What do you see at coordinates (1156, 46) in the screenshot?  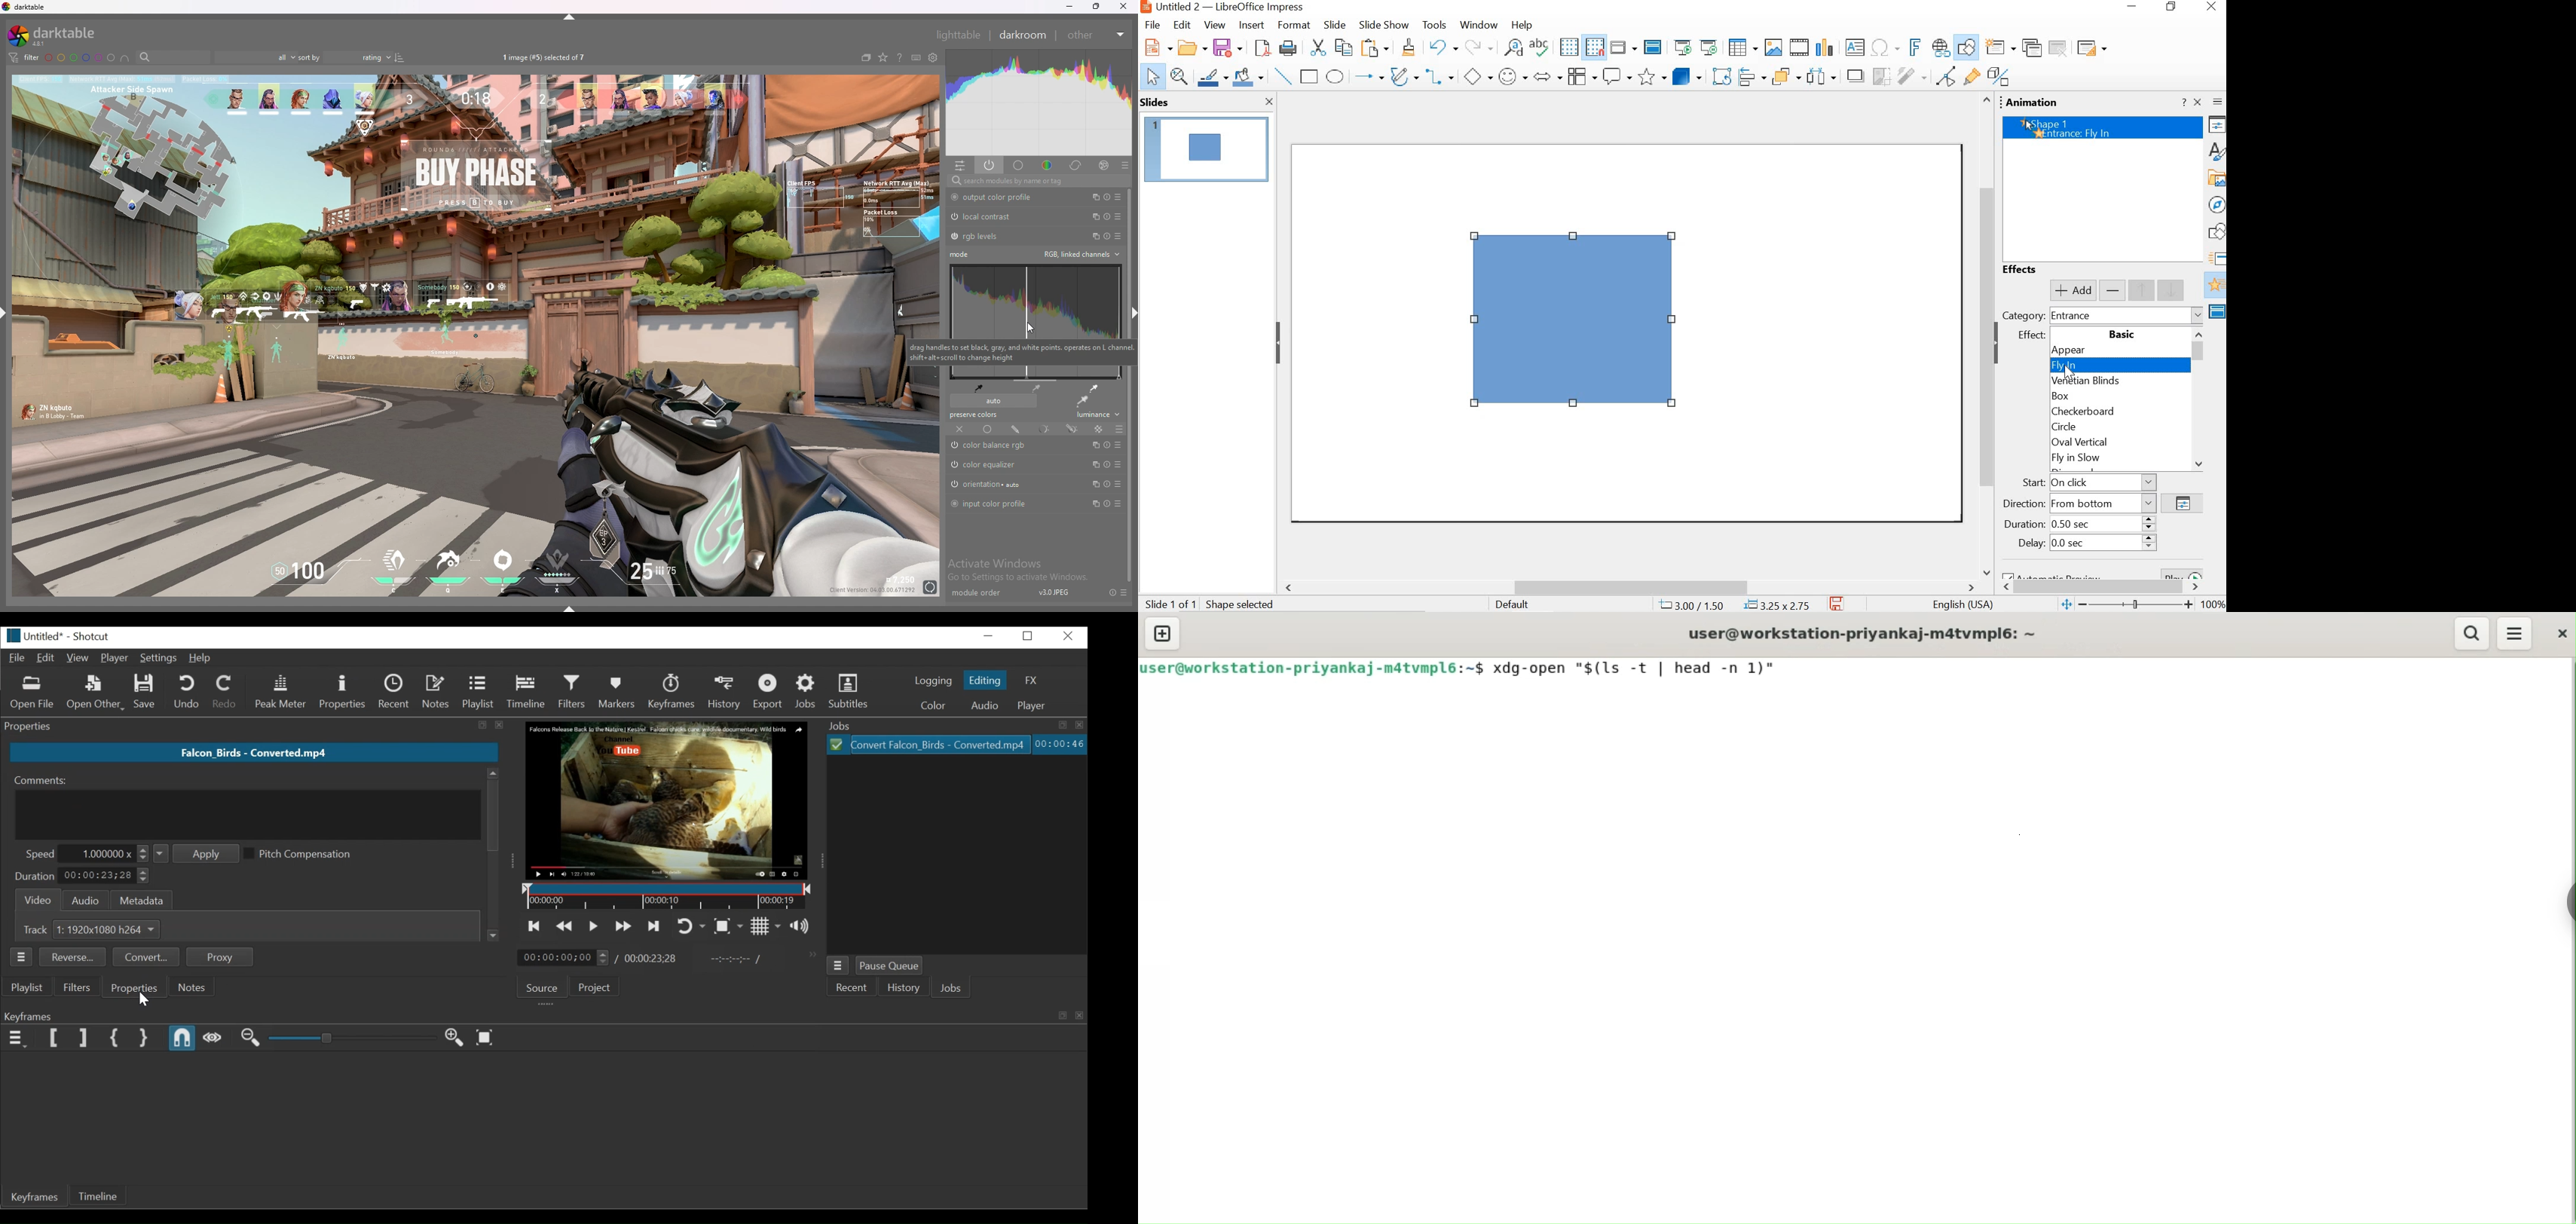 I see `open` at bounding box center [1156, 46].